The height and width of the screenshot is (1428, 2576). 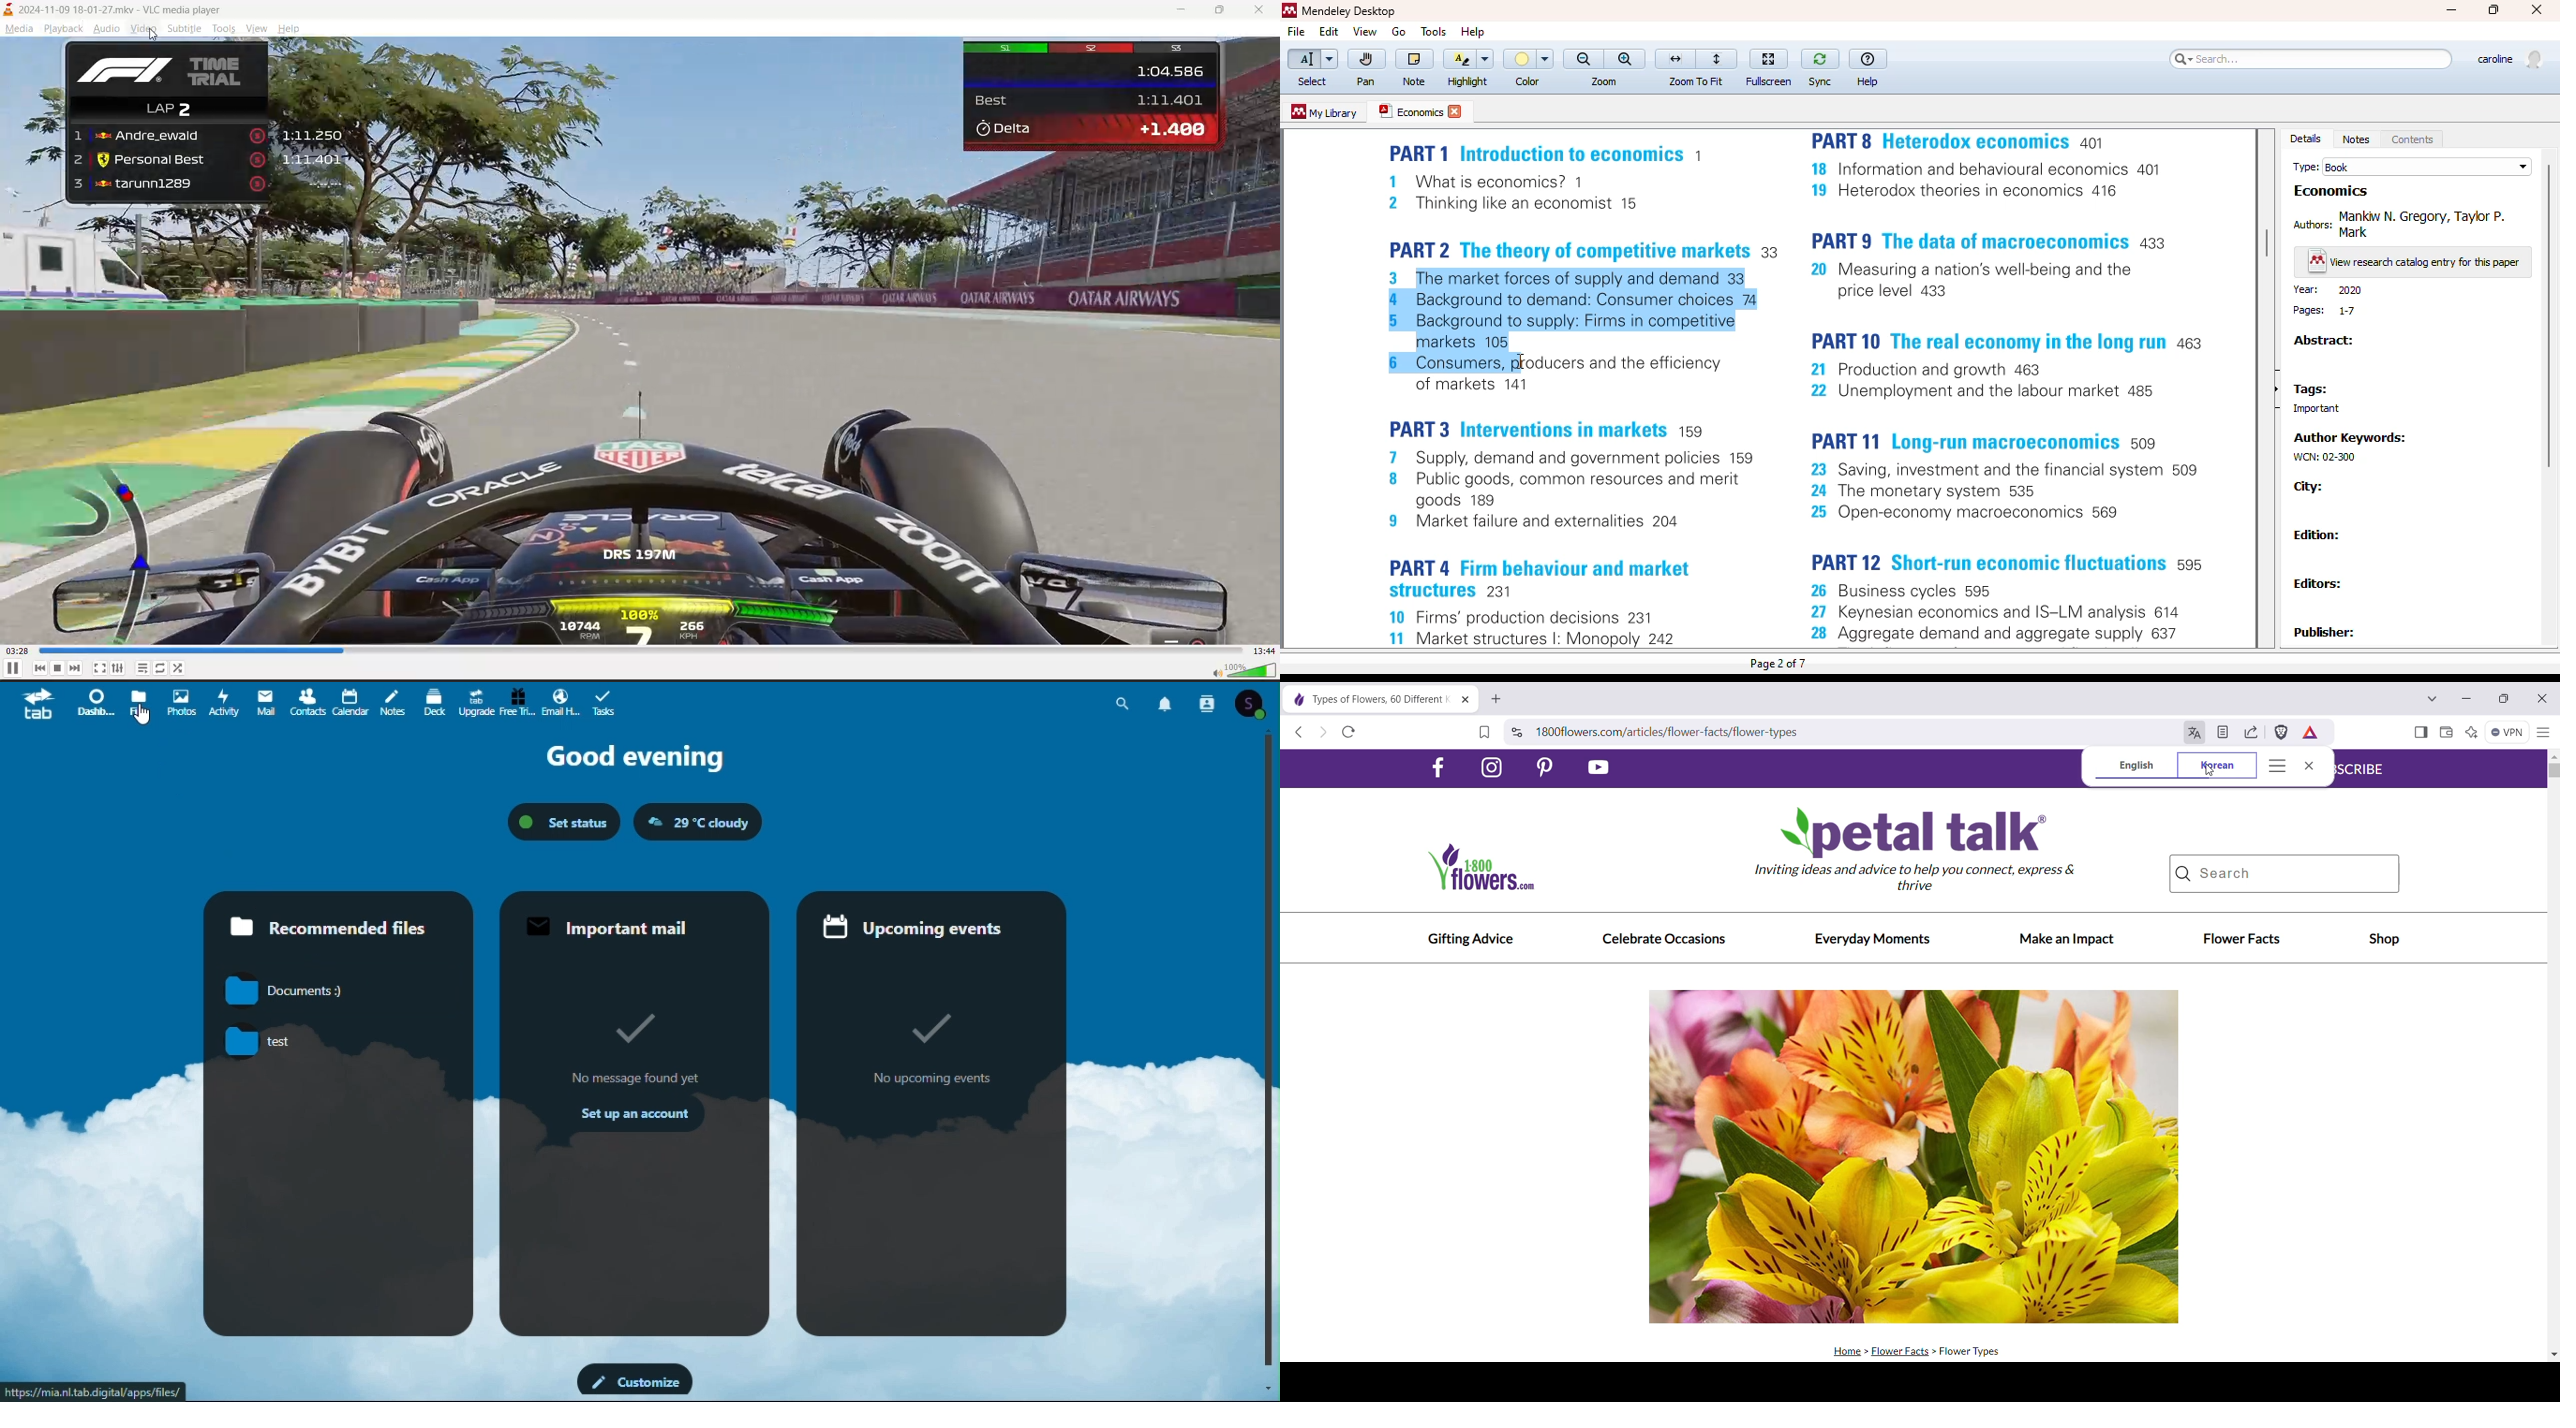 I want to click on zoom to fit, so click(x=1695, y=82).